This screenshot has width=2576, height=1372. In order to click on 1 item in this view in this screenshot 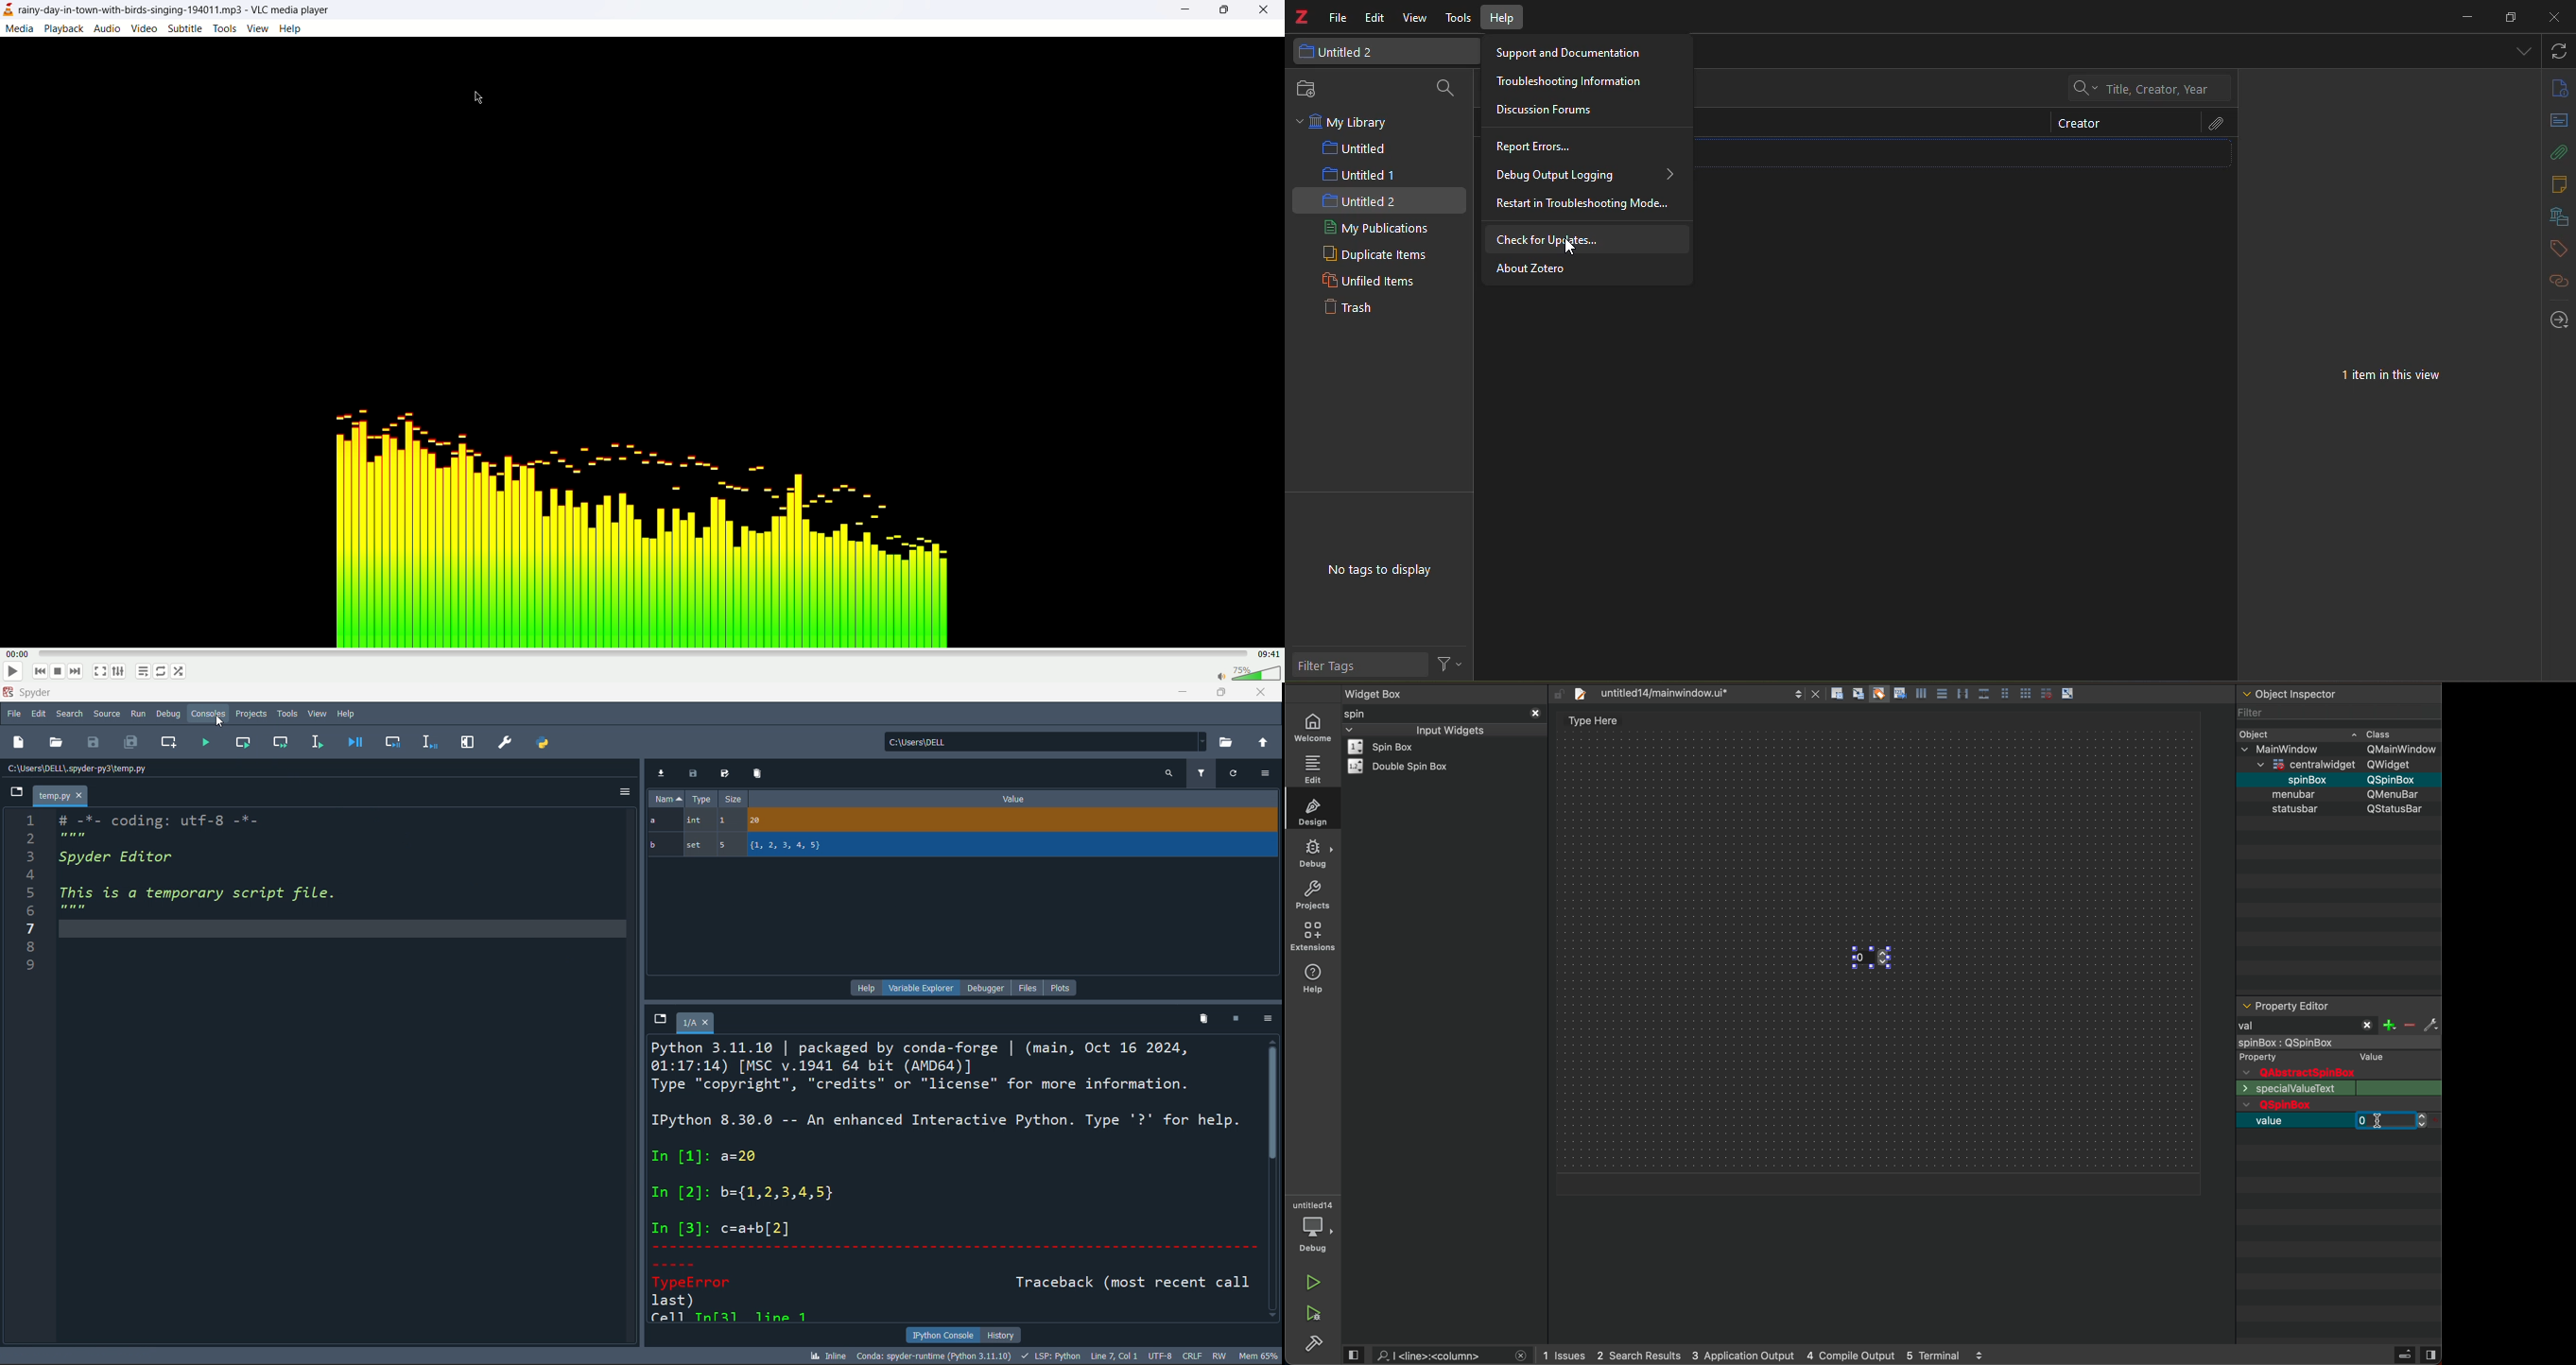, I will do `click(2391, 376)`.